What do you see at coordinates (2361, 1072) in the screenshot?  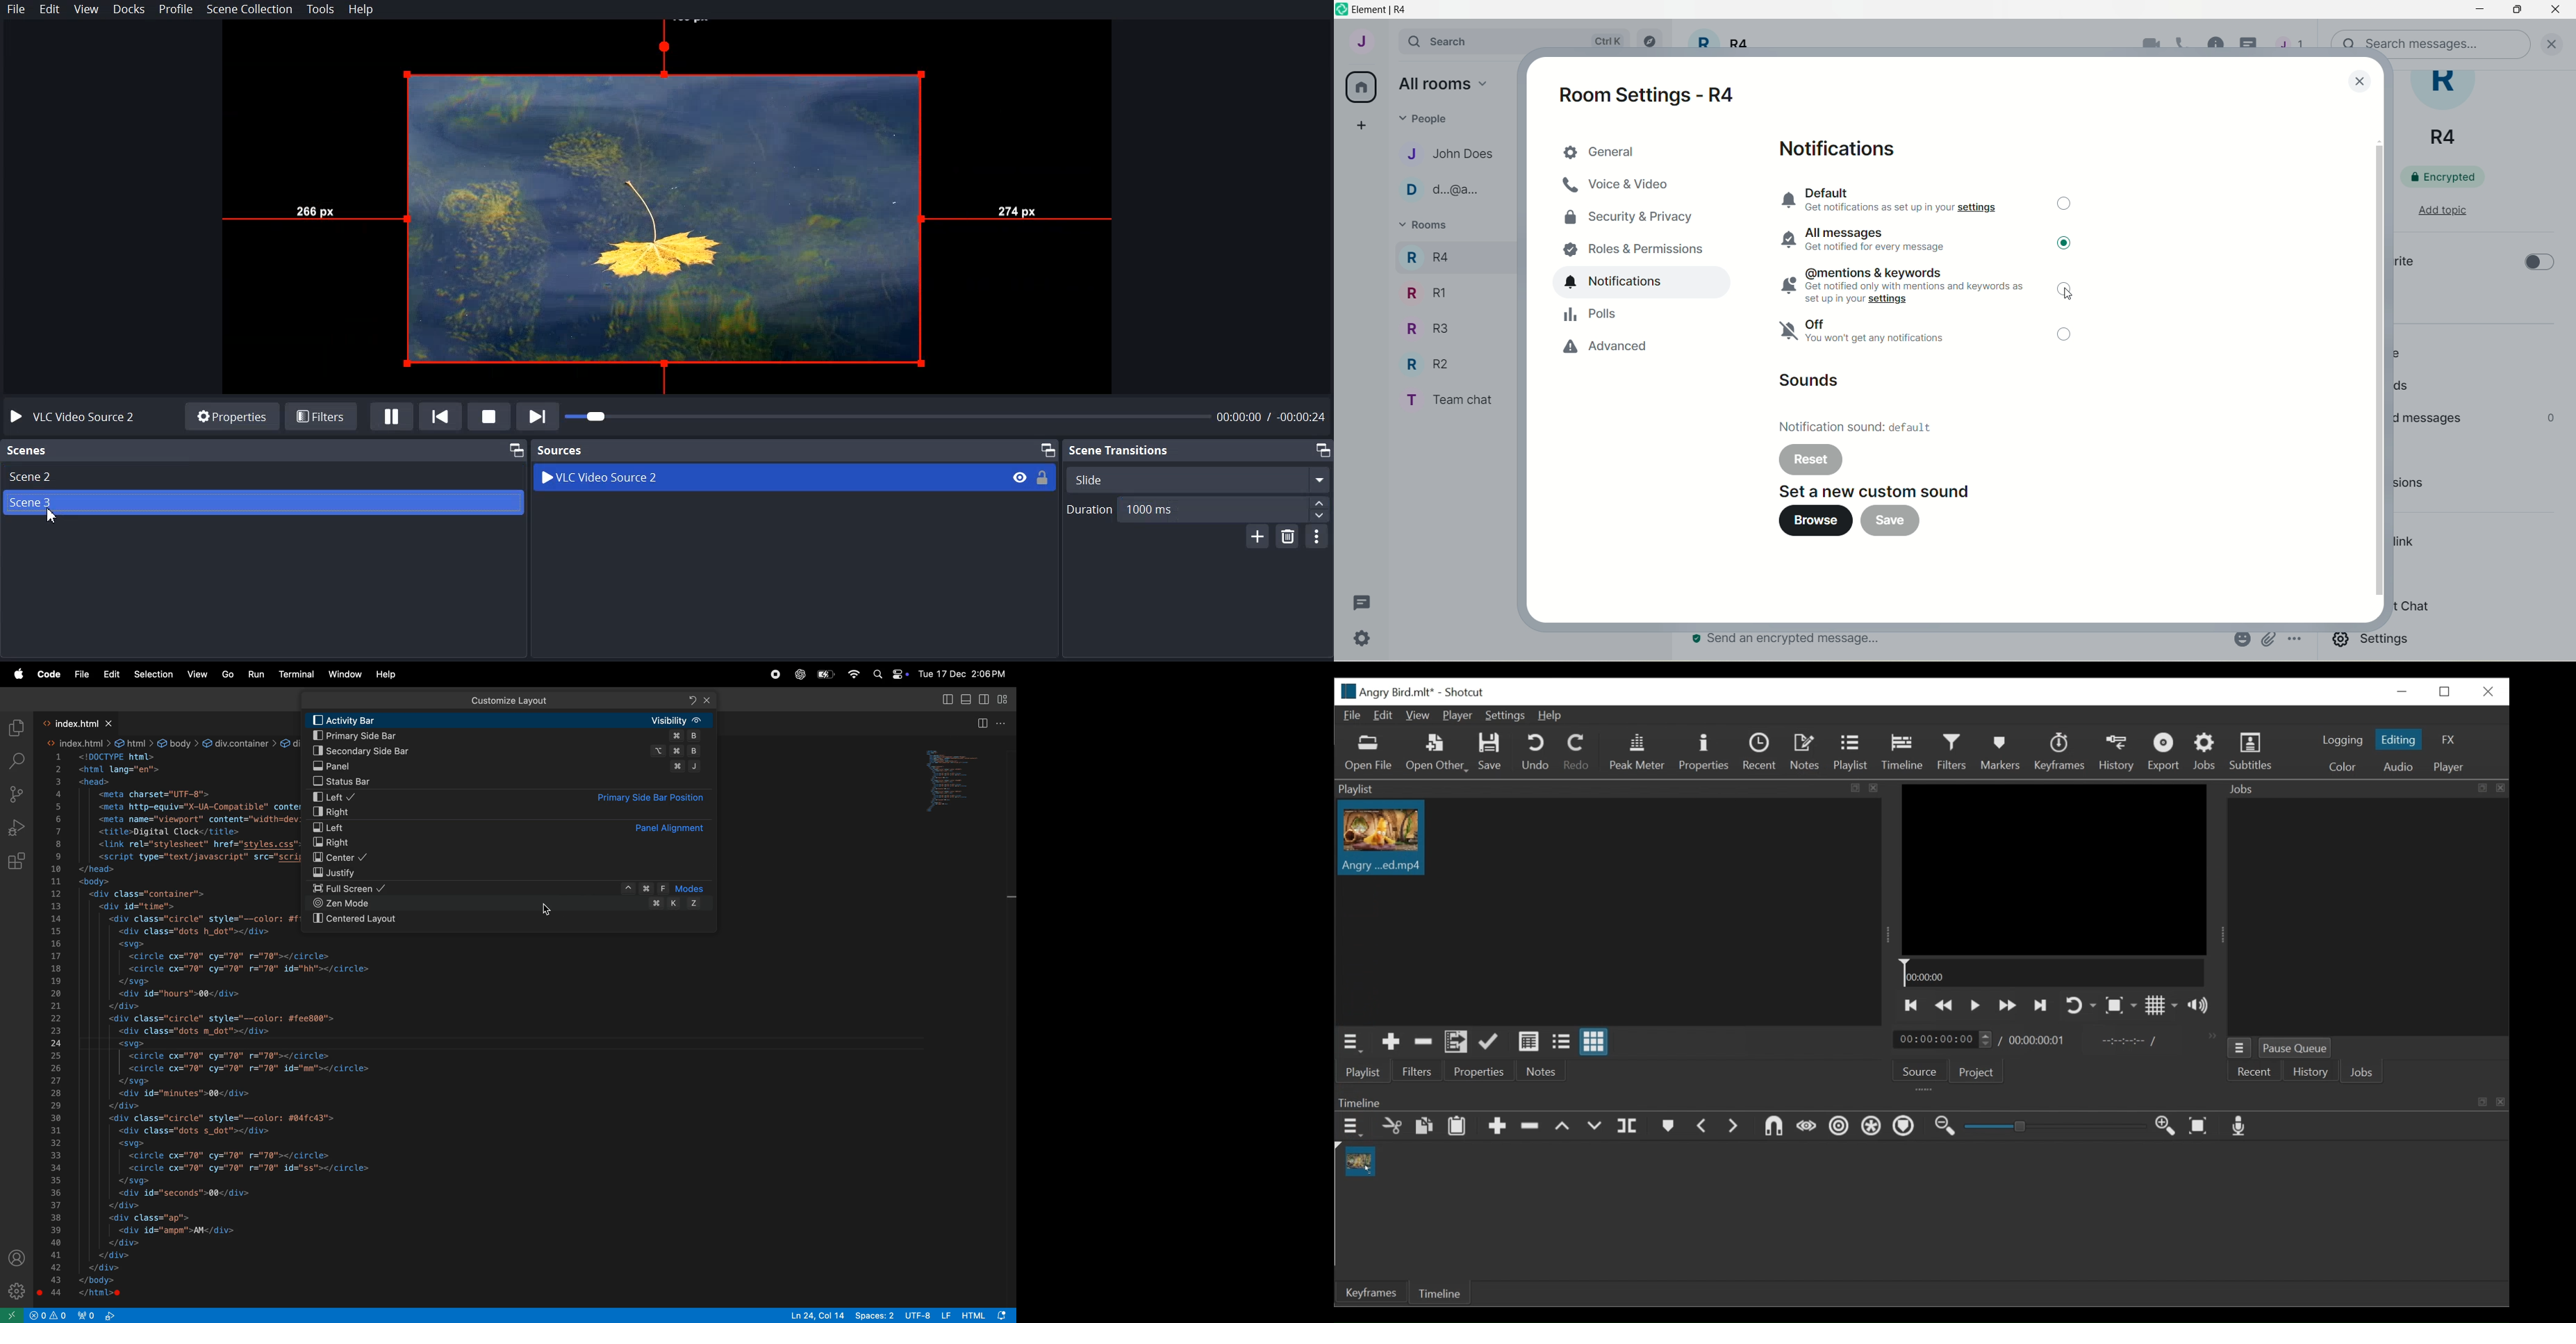 I see `Jobs` at bounding box center [2361, 1072].